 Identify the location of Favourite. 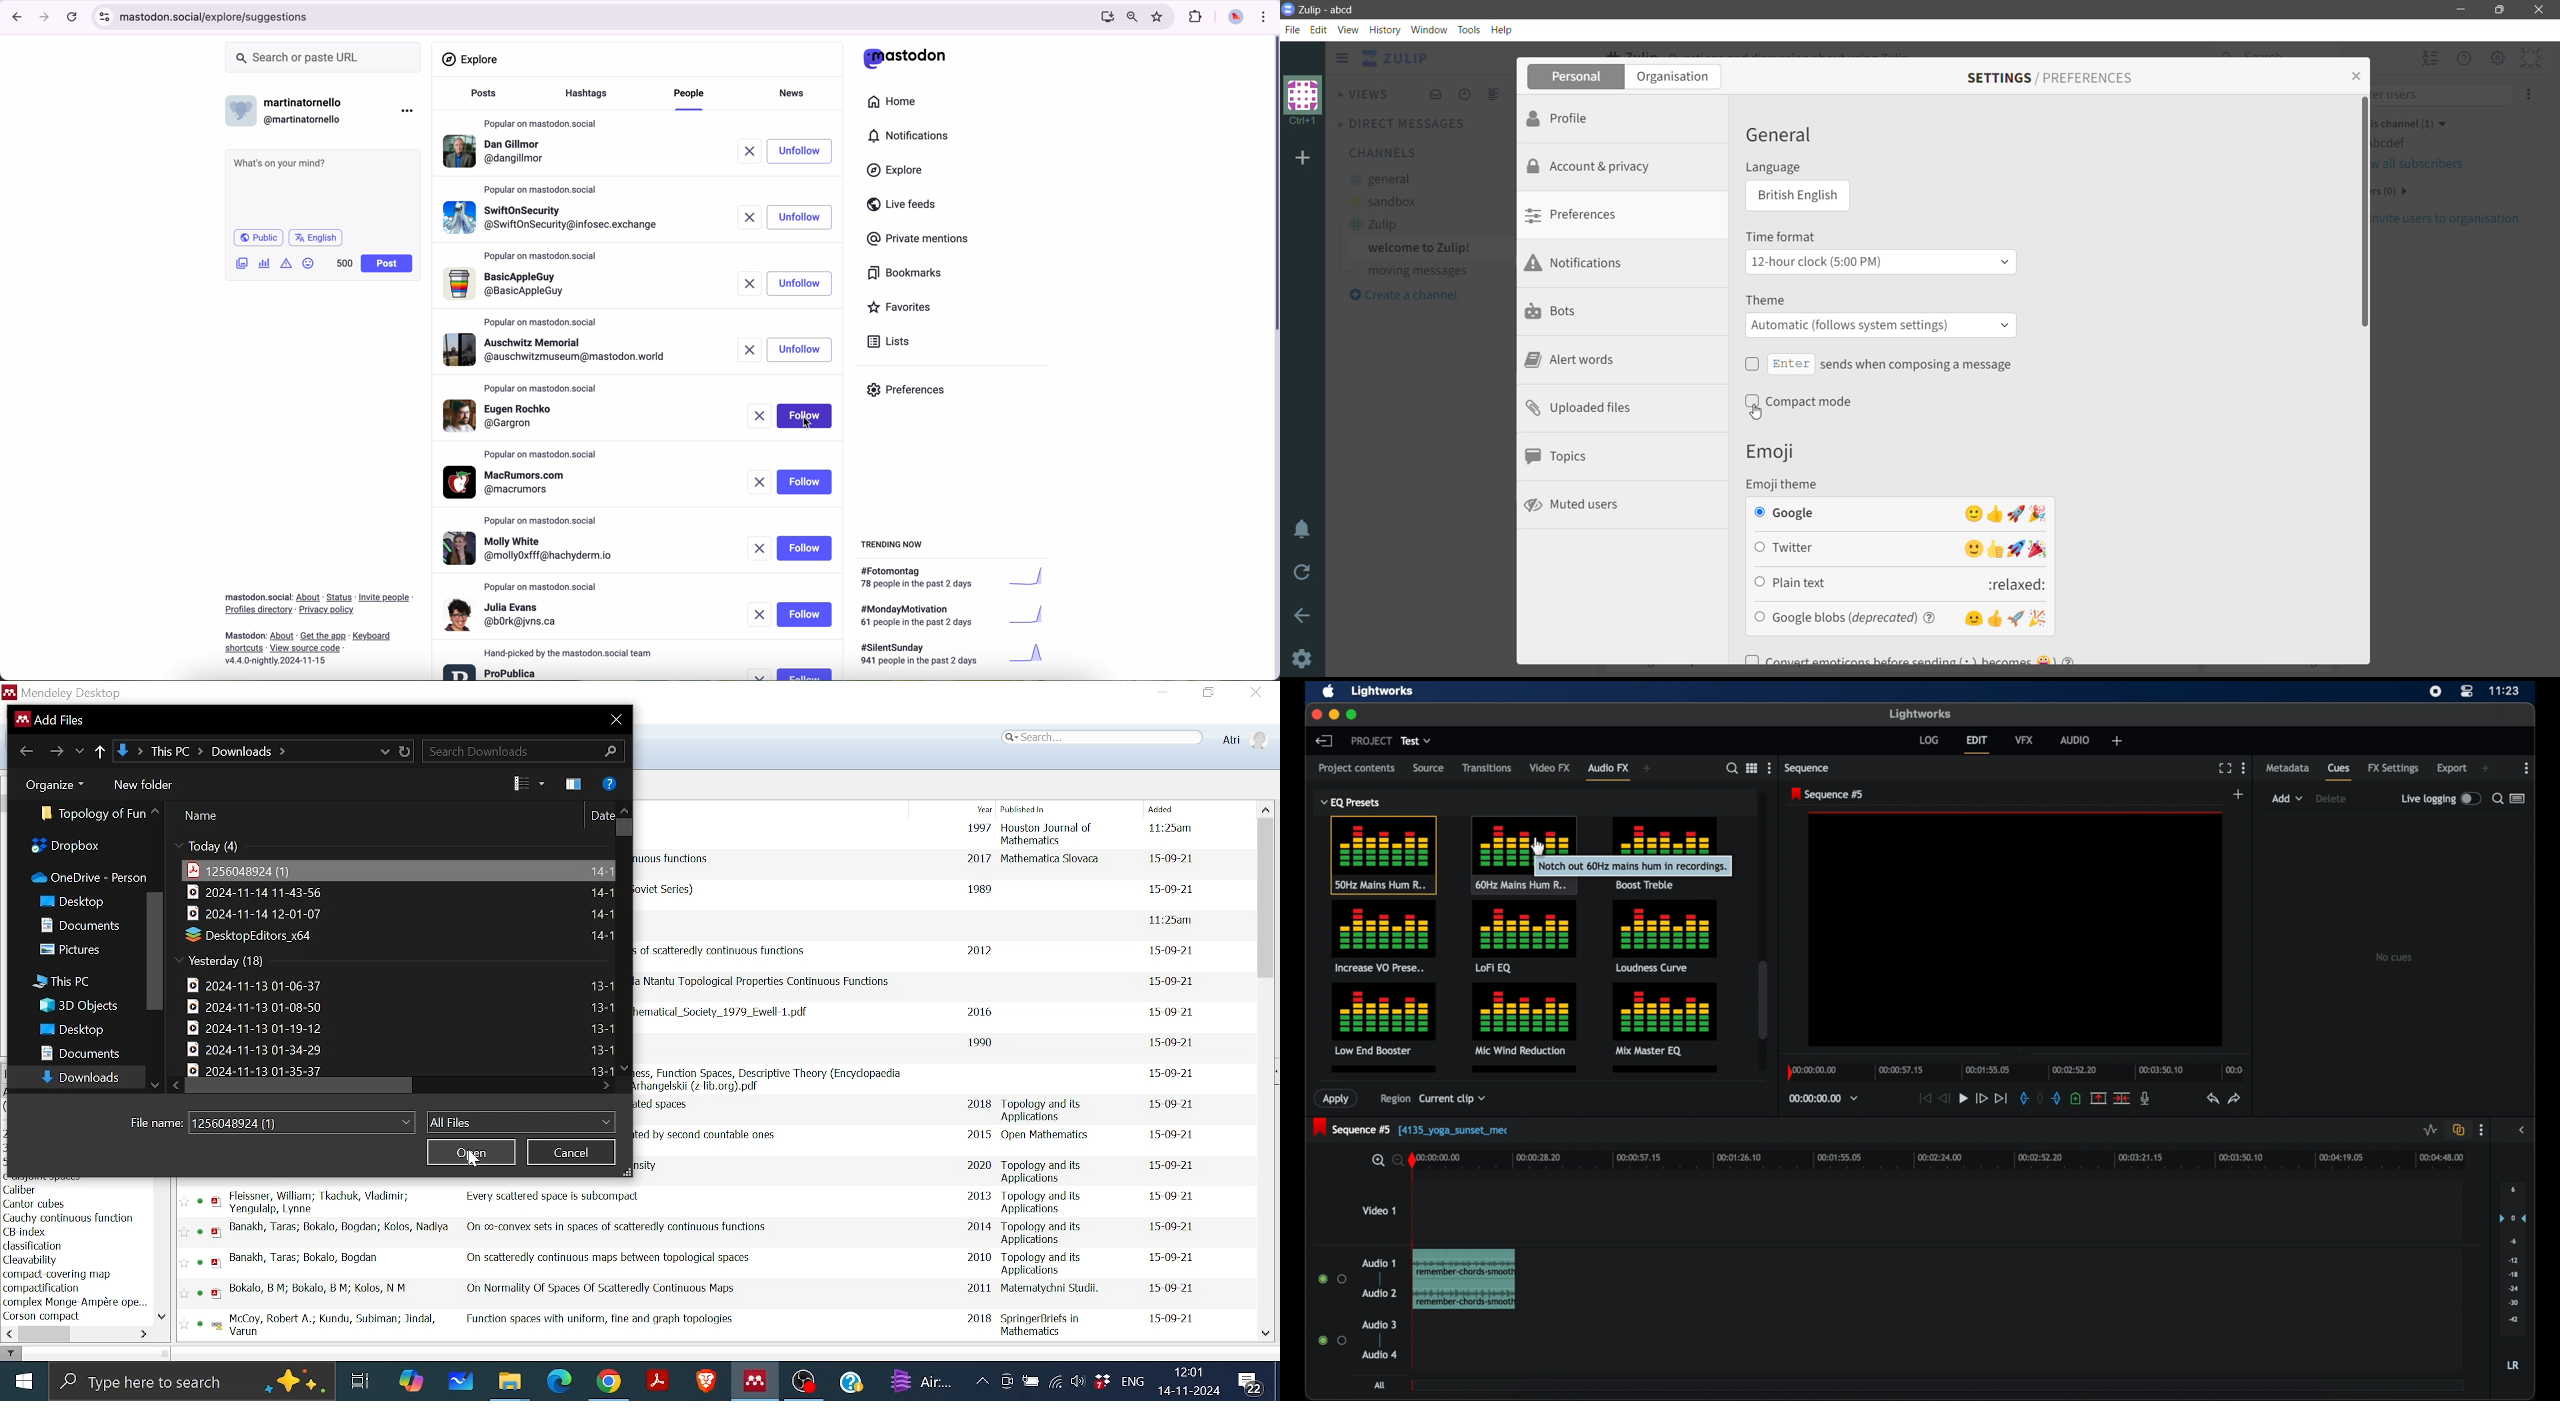
(182, 1325).